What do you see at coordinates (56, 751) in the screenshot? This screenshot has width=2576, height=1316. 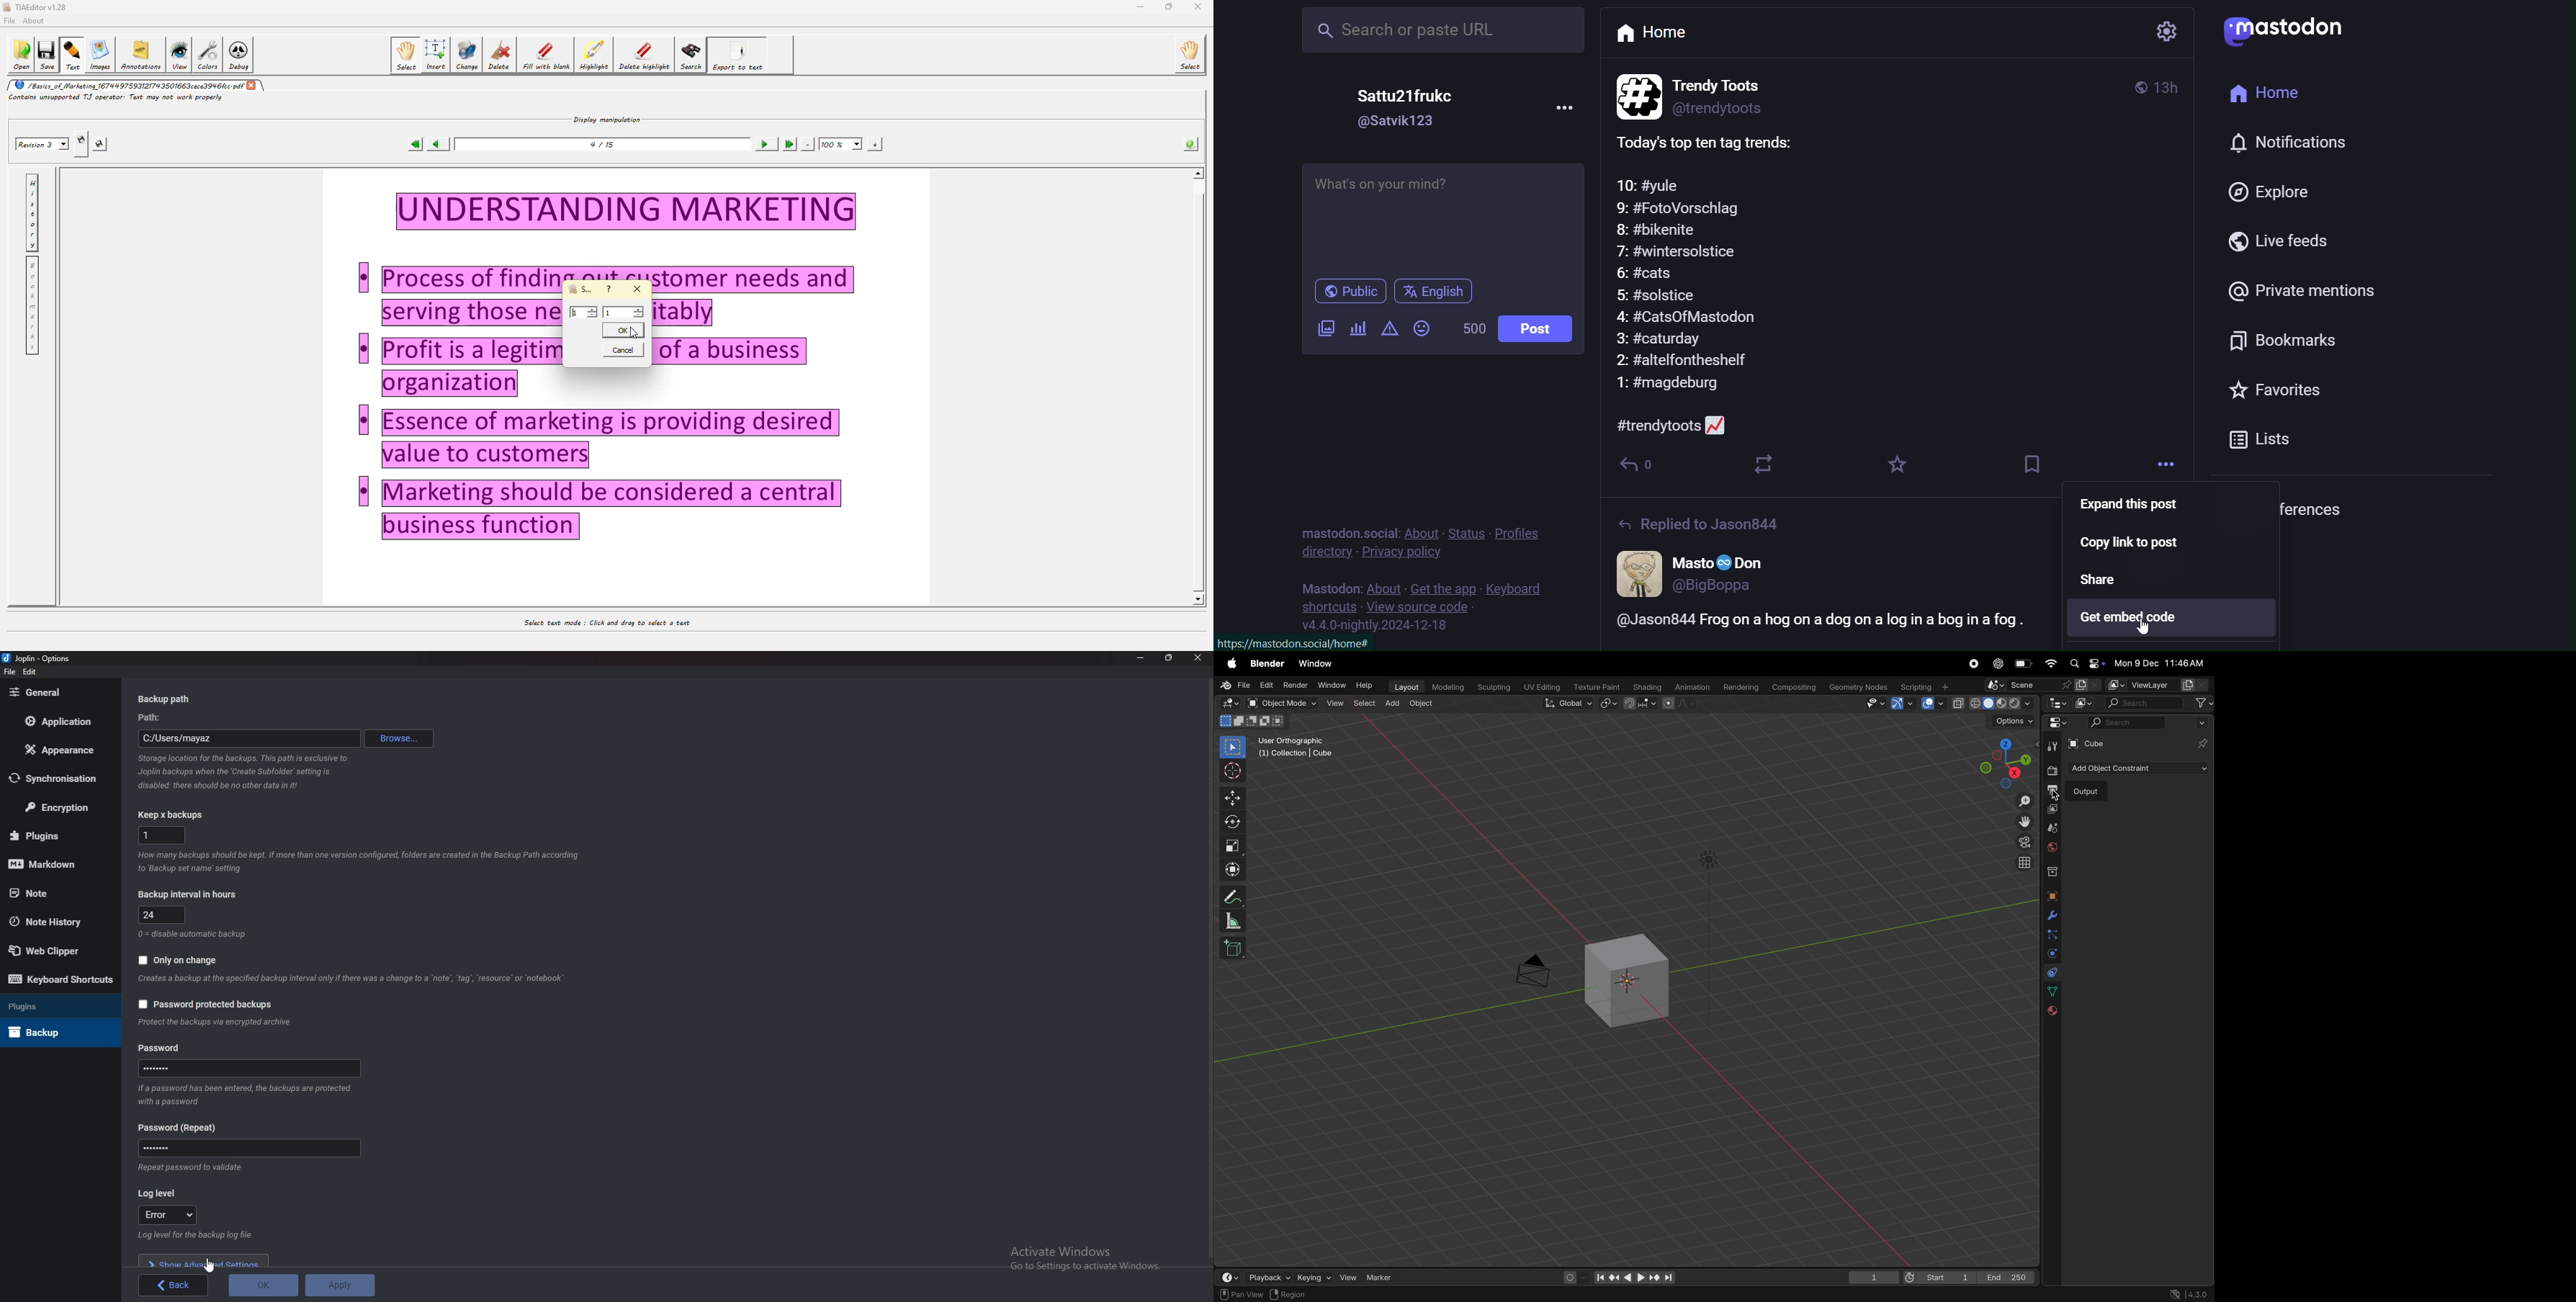 I see `Appearance` at bounding box center [56, 751].